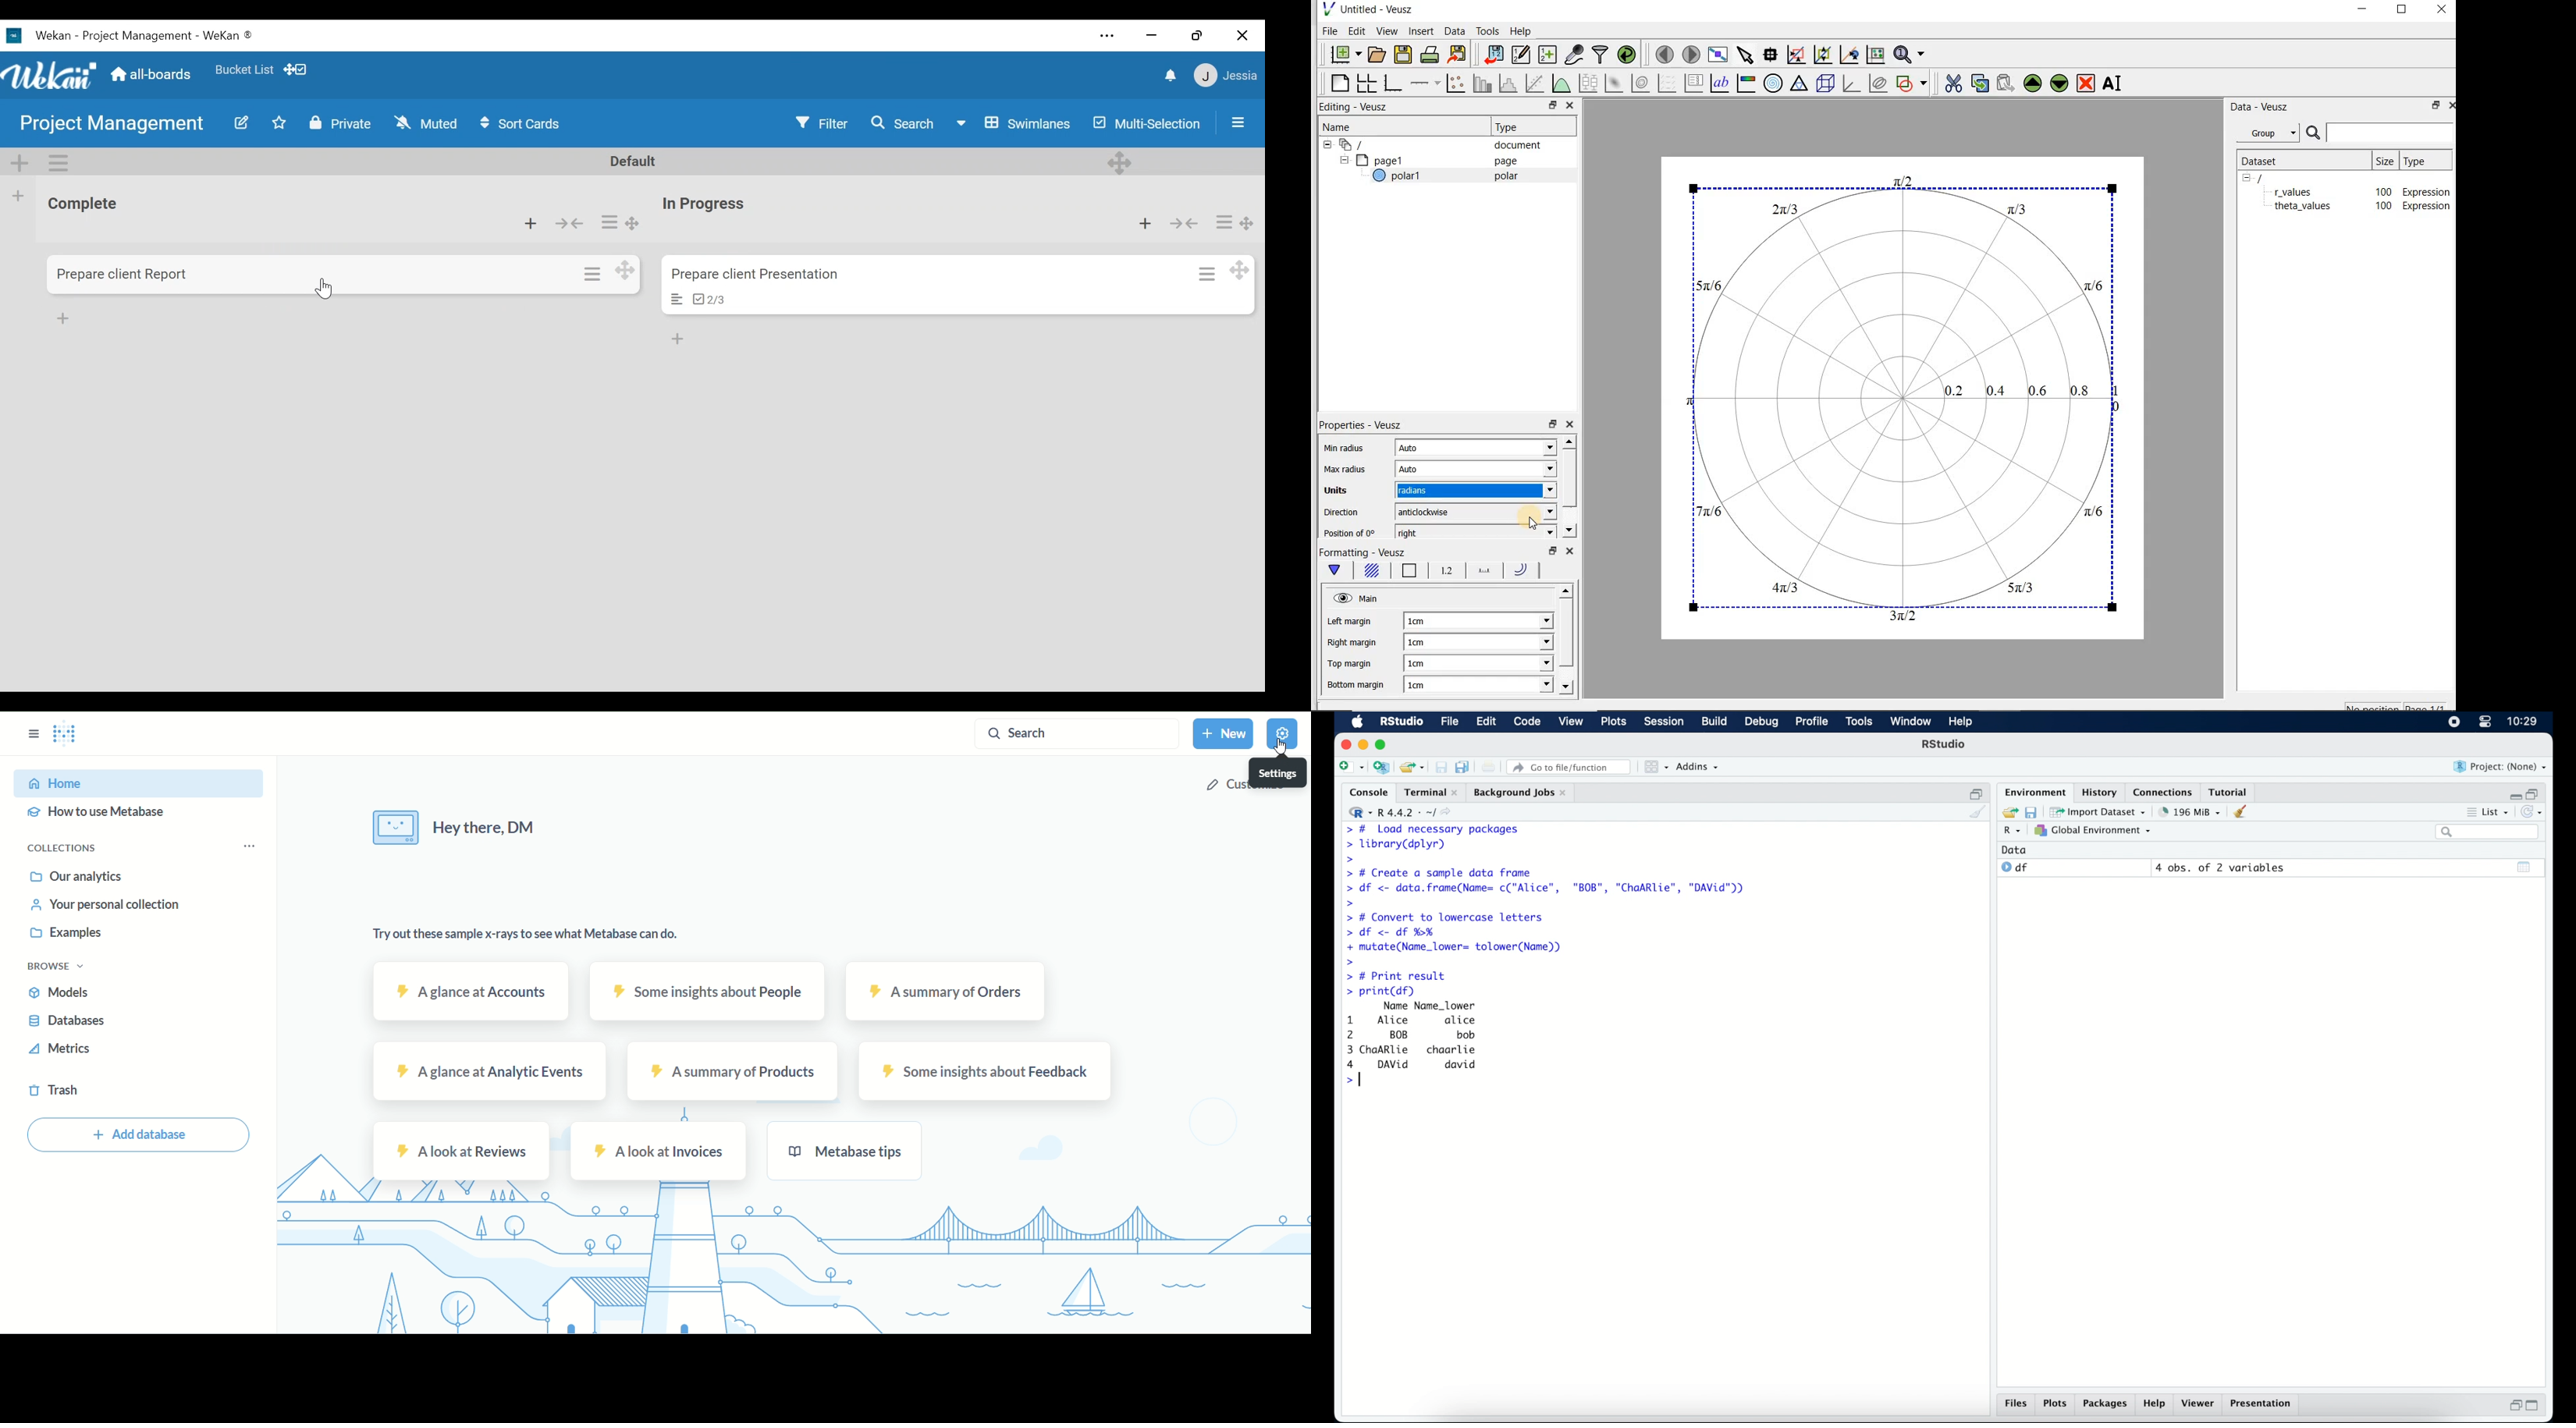  I want to click on + mutate(Name_lower= tolower(Name))|, so click(1457, 947).